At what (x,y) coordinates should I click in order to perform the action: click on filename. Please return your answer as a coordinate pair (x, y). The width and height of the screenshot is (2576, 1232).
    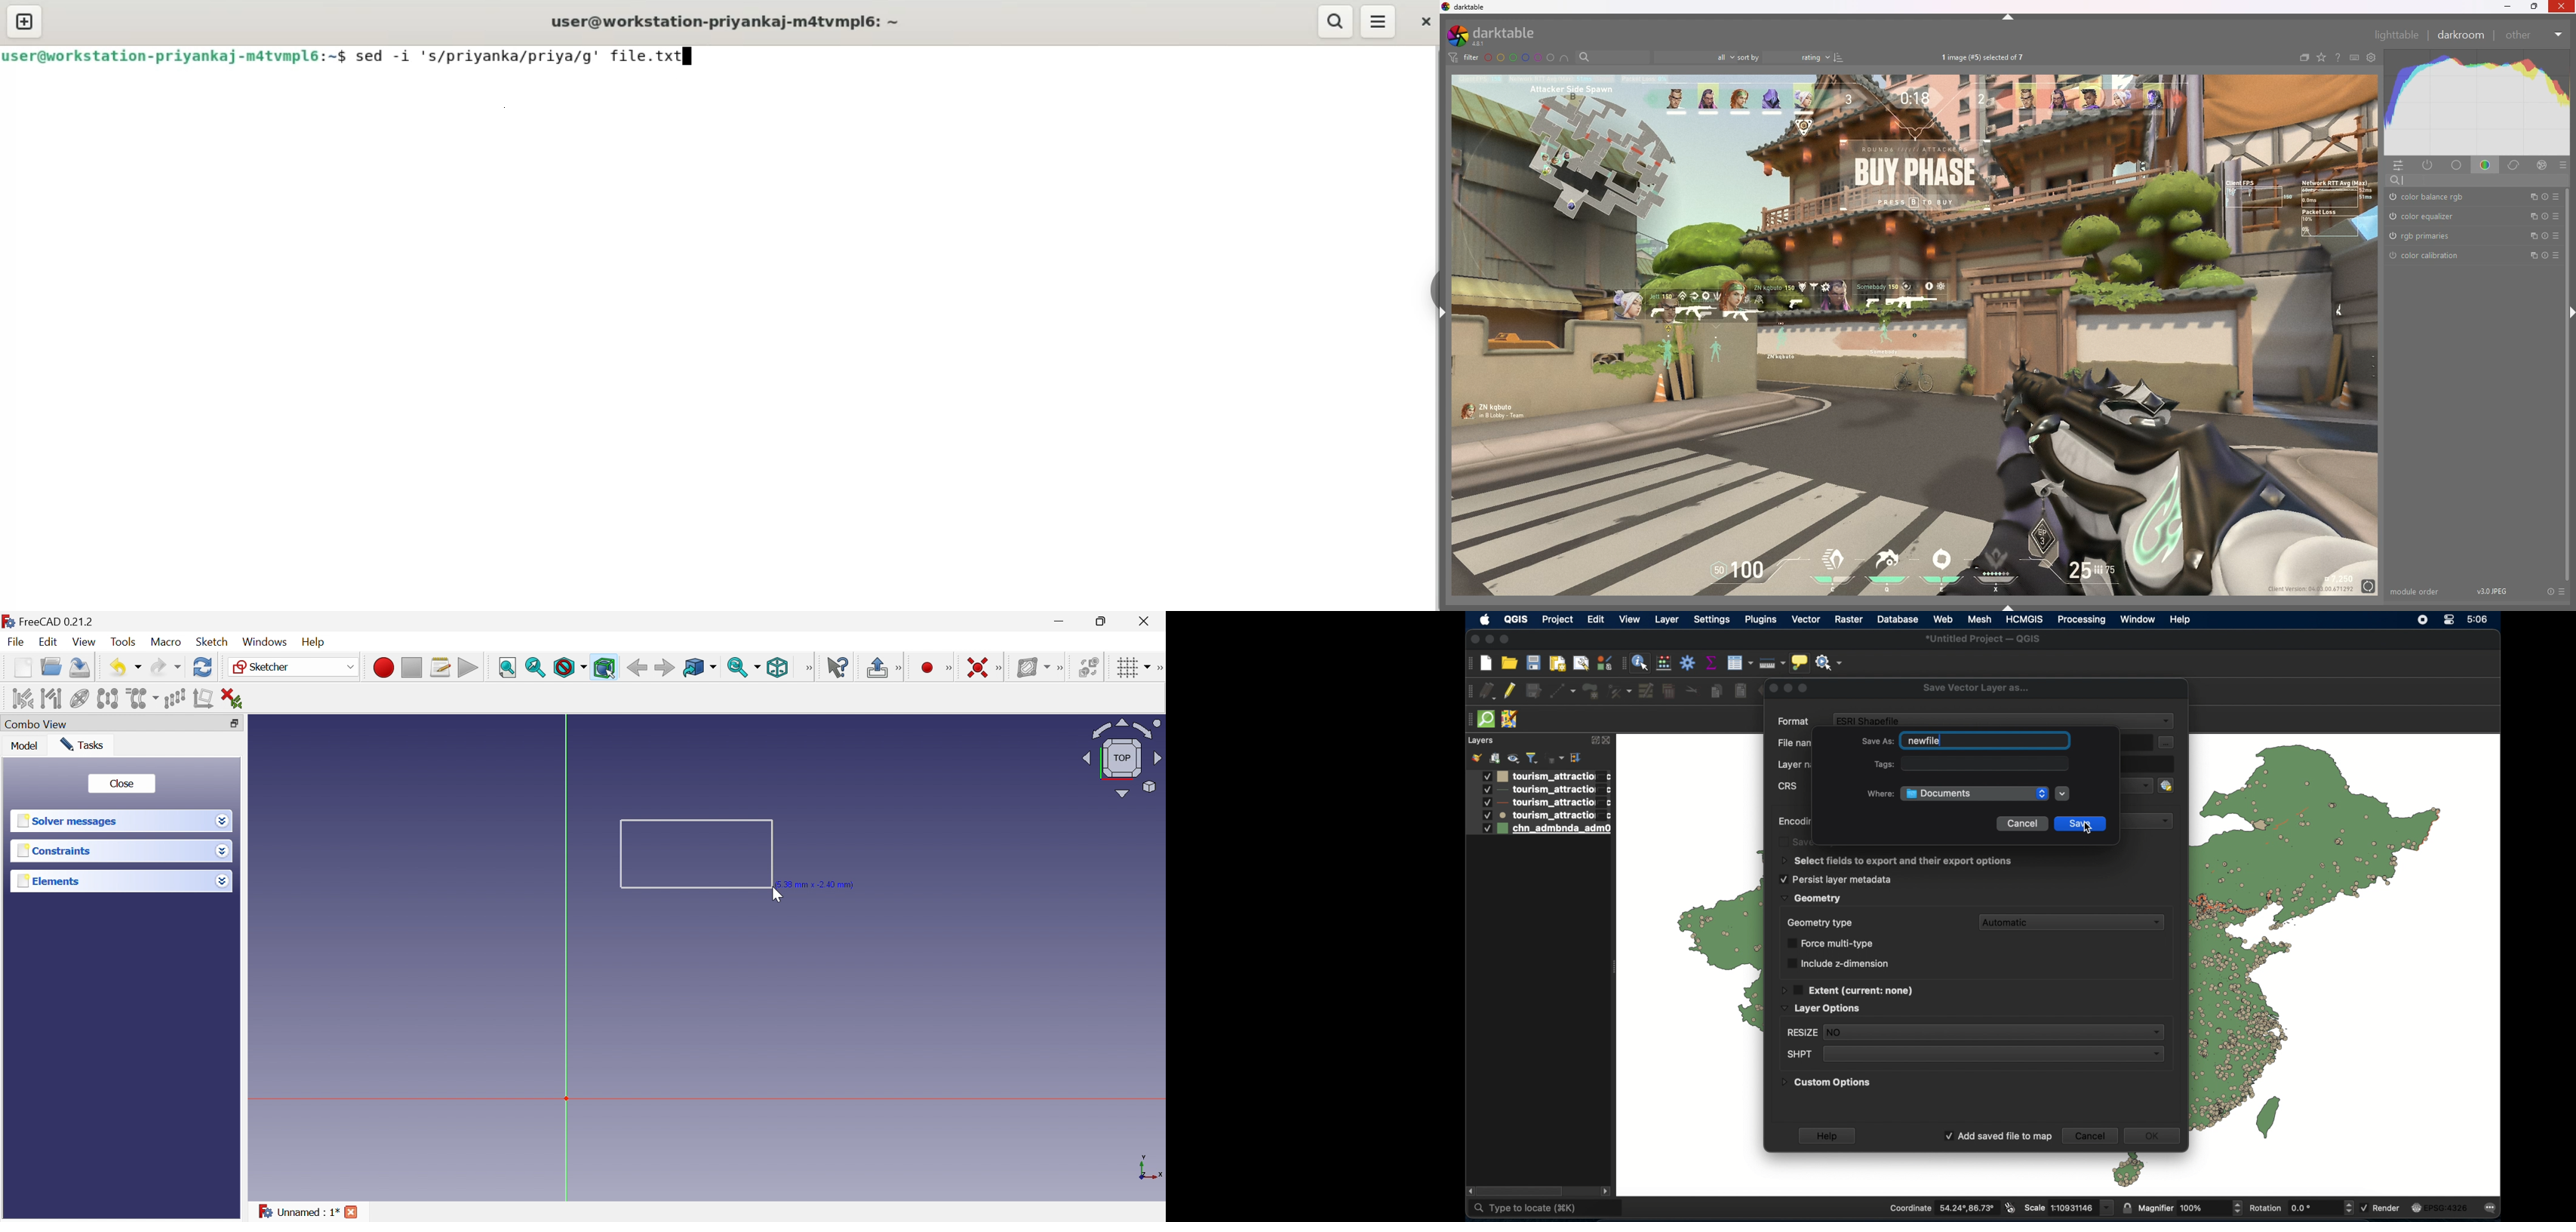
    Looking at the image, I should click on (1796, 743).